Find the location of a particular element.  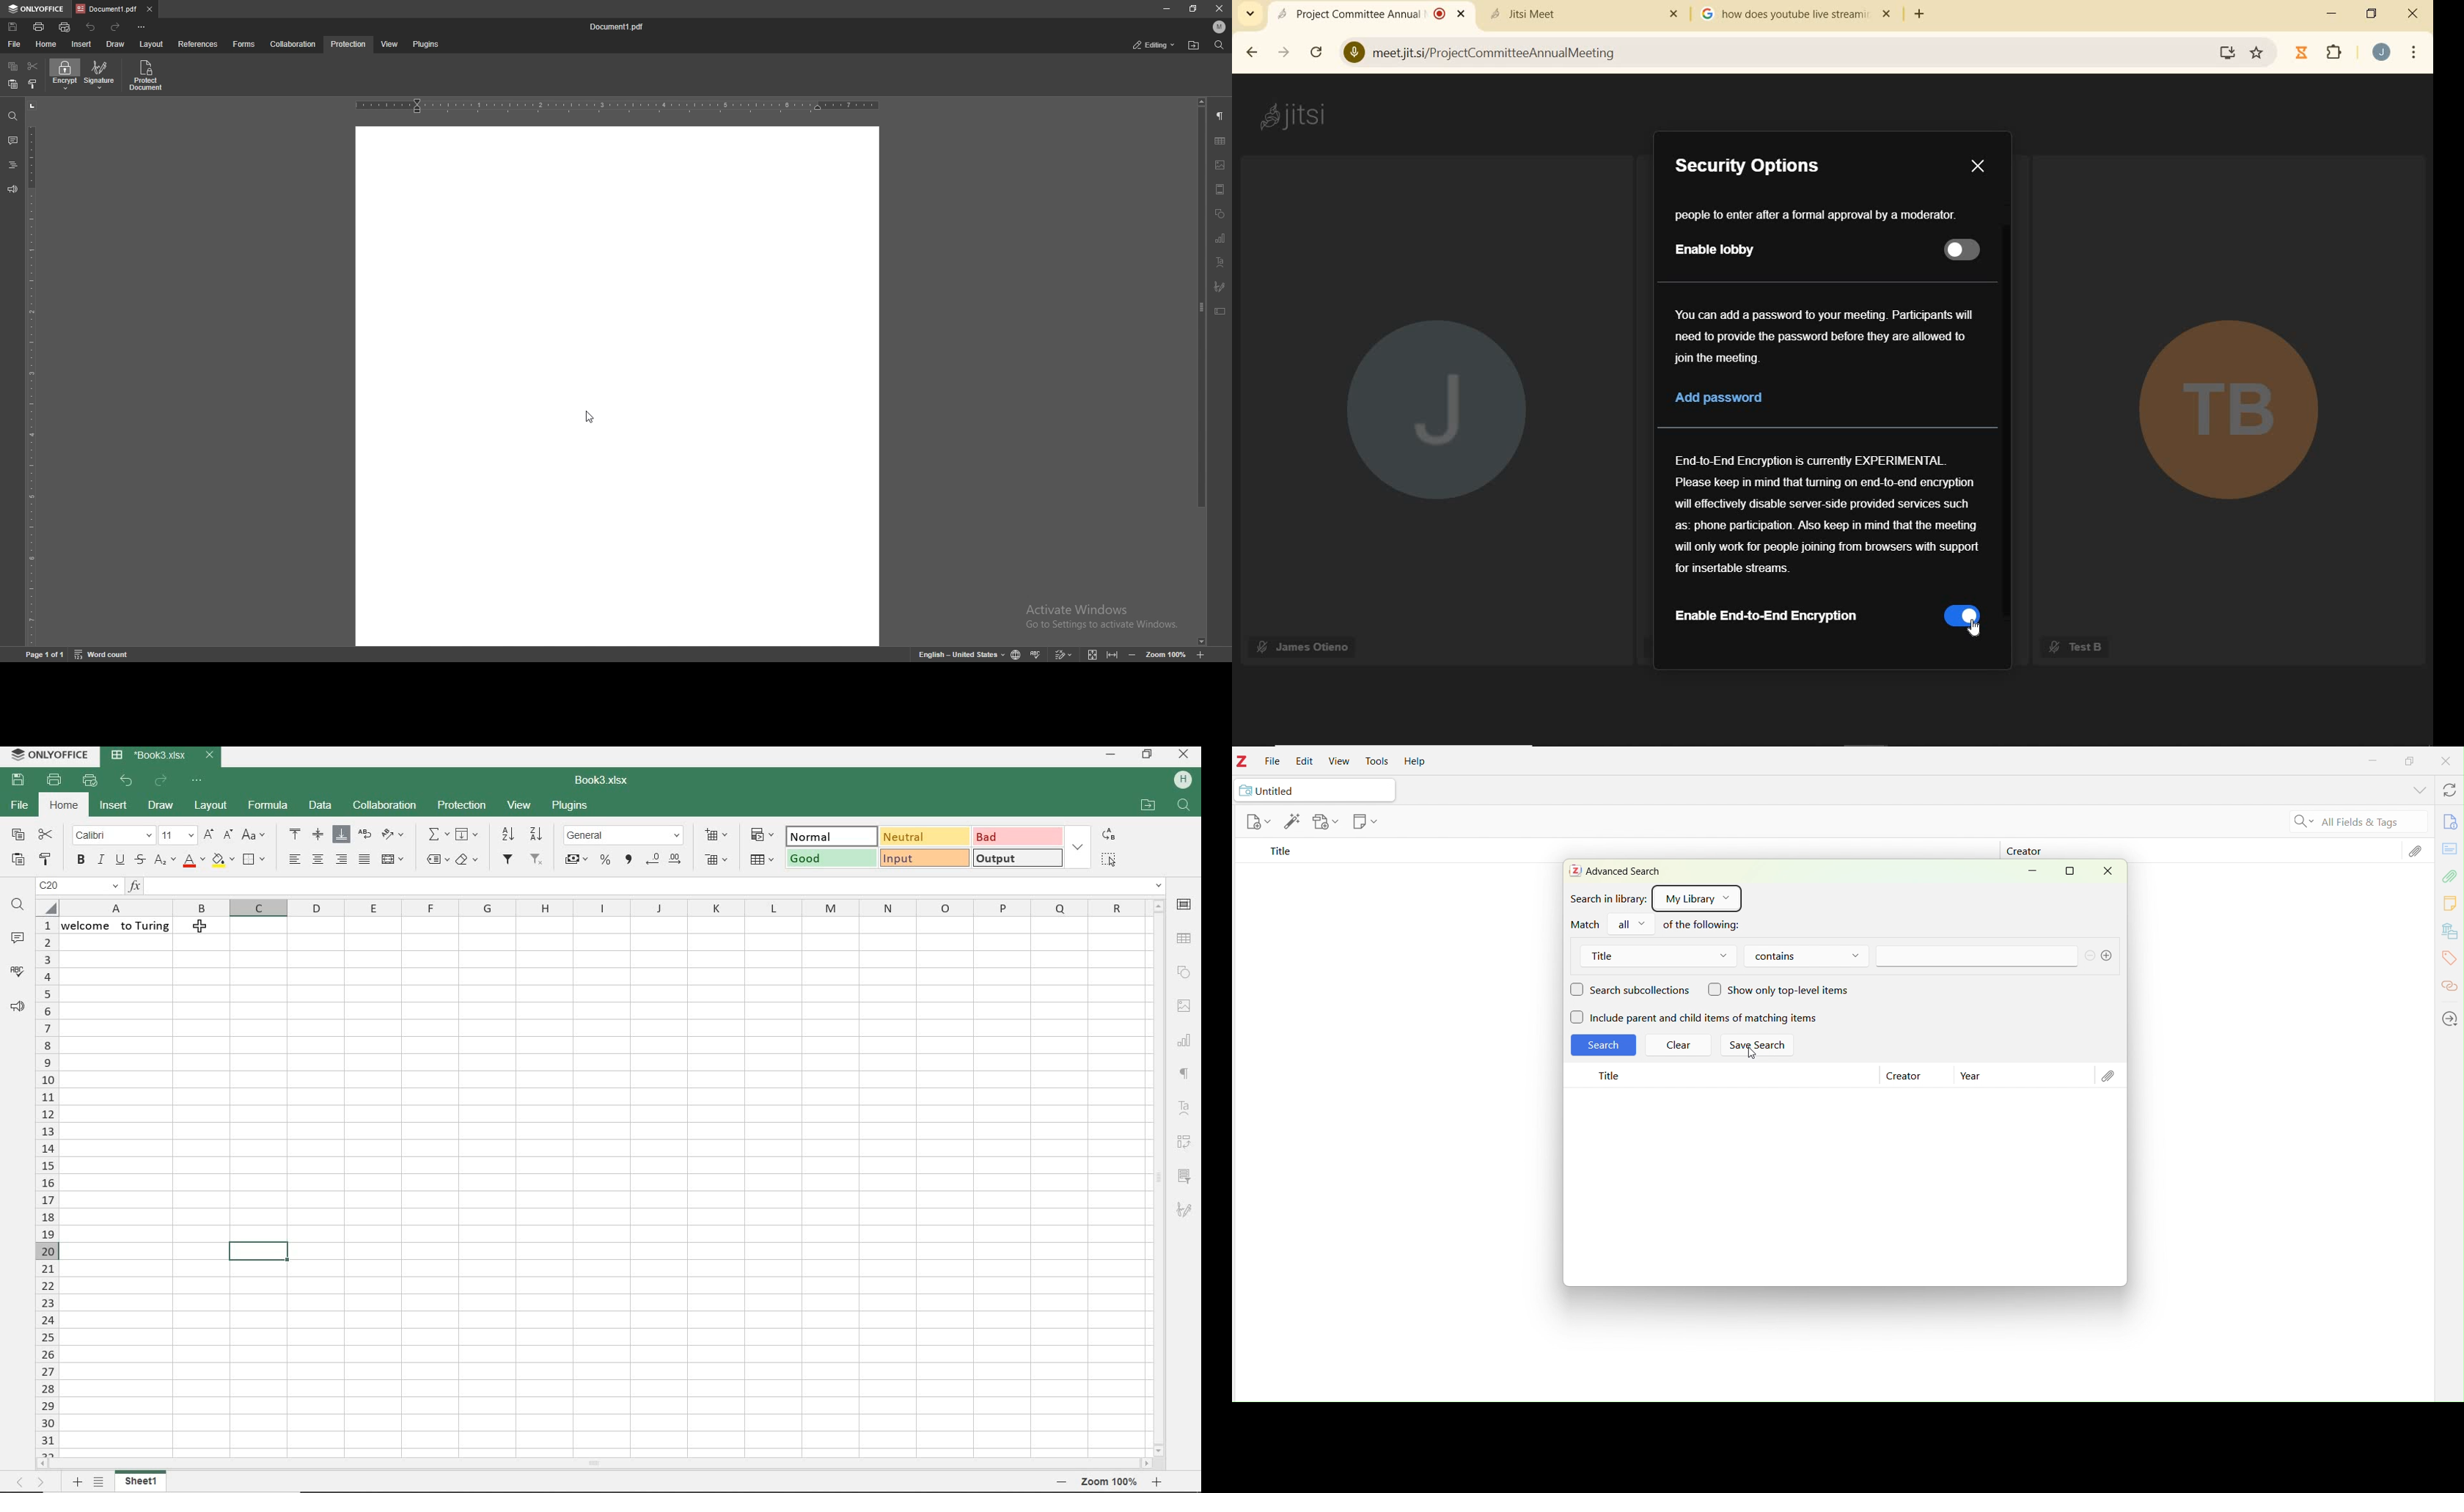

insert function is located at coordinates (645, 886).